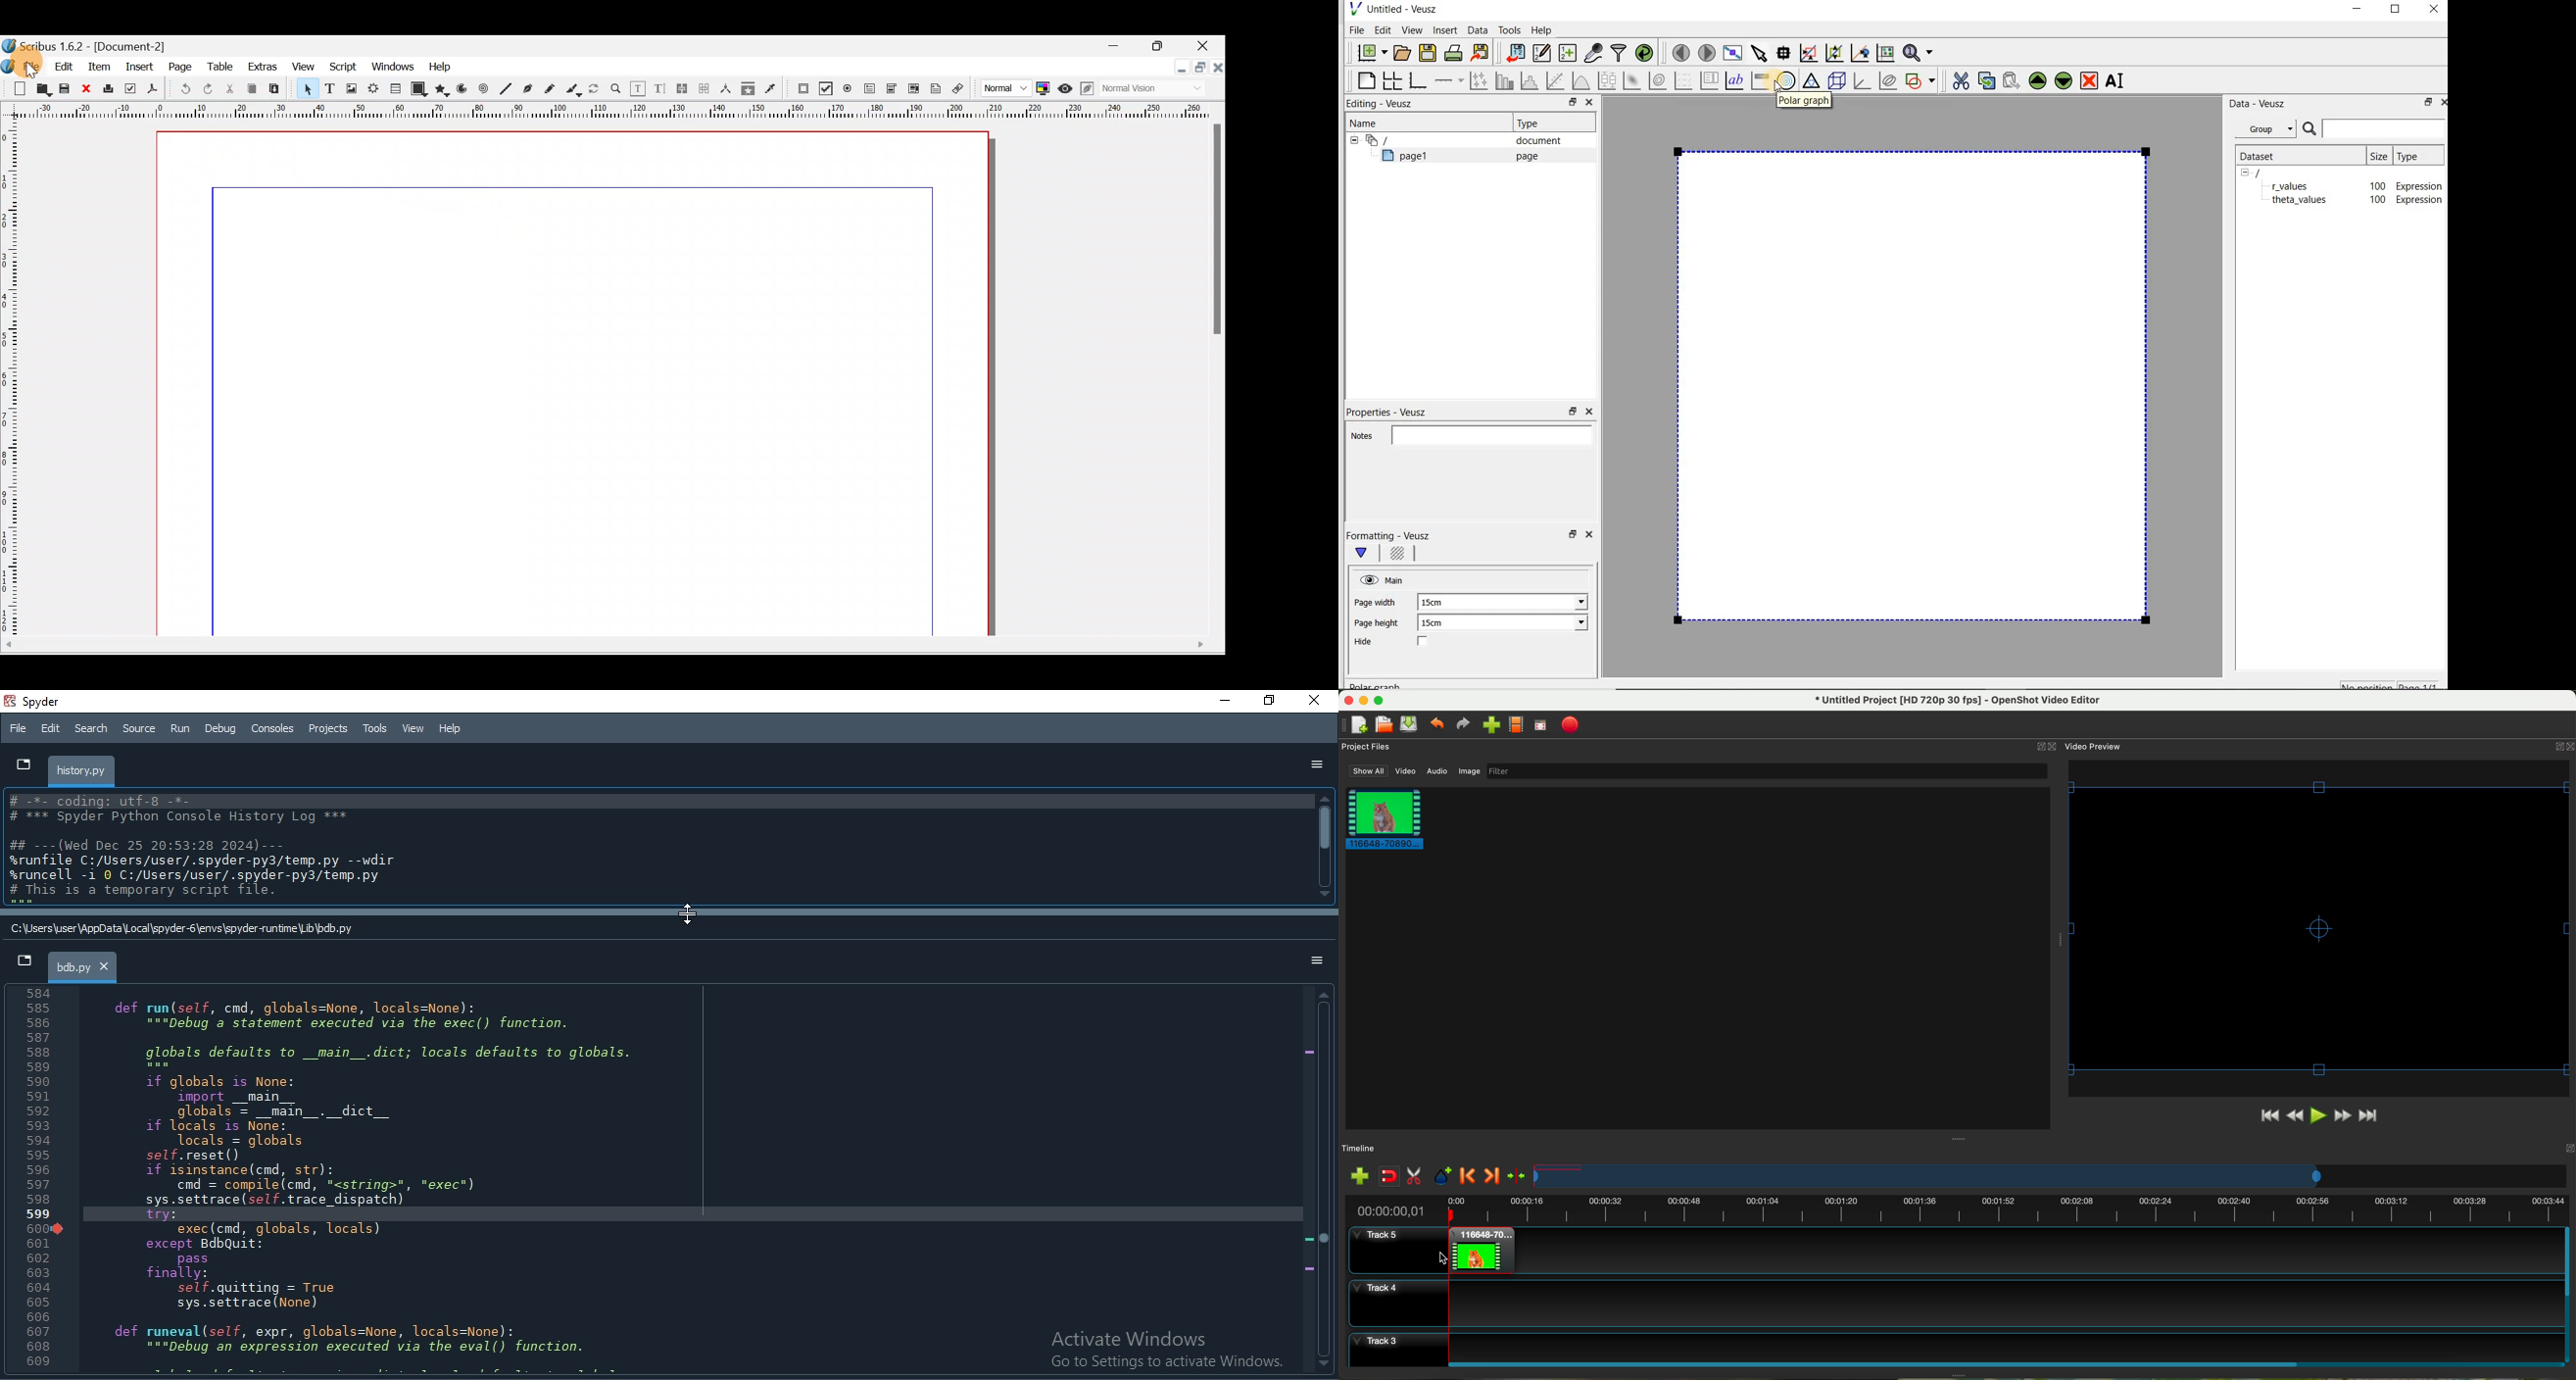 The width and height of the screenshot is (2576, 1400). Describe the element at coordinates (1086, 90) in the screenshot. I see `Edit in preview mode` at that location.